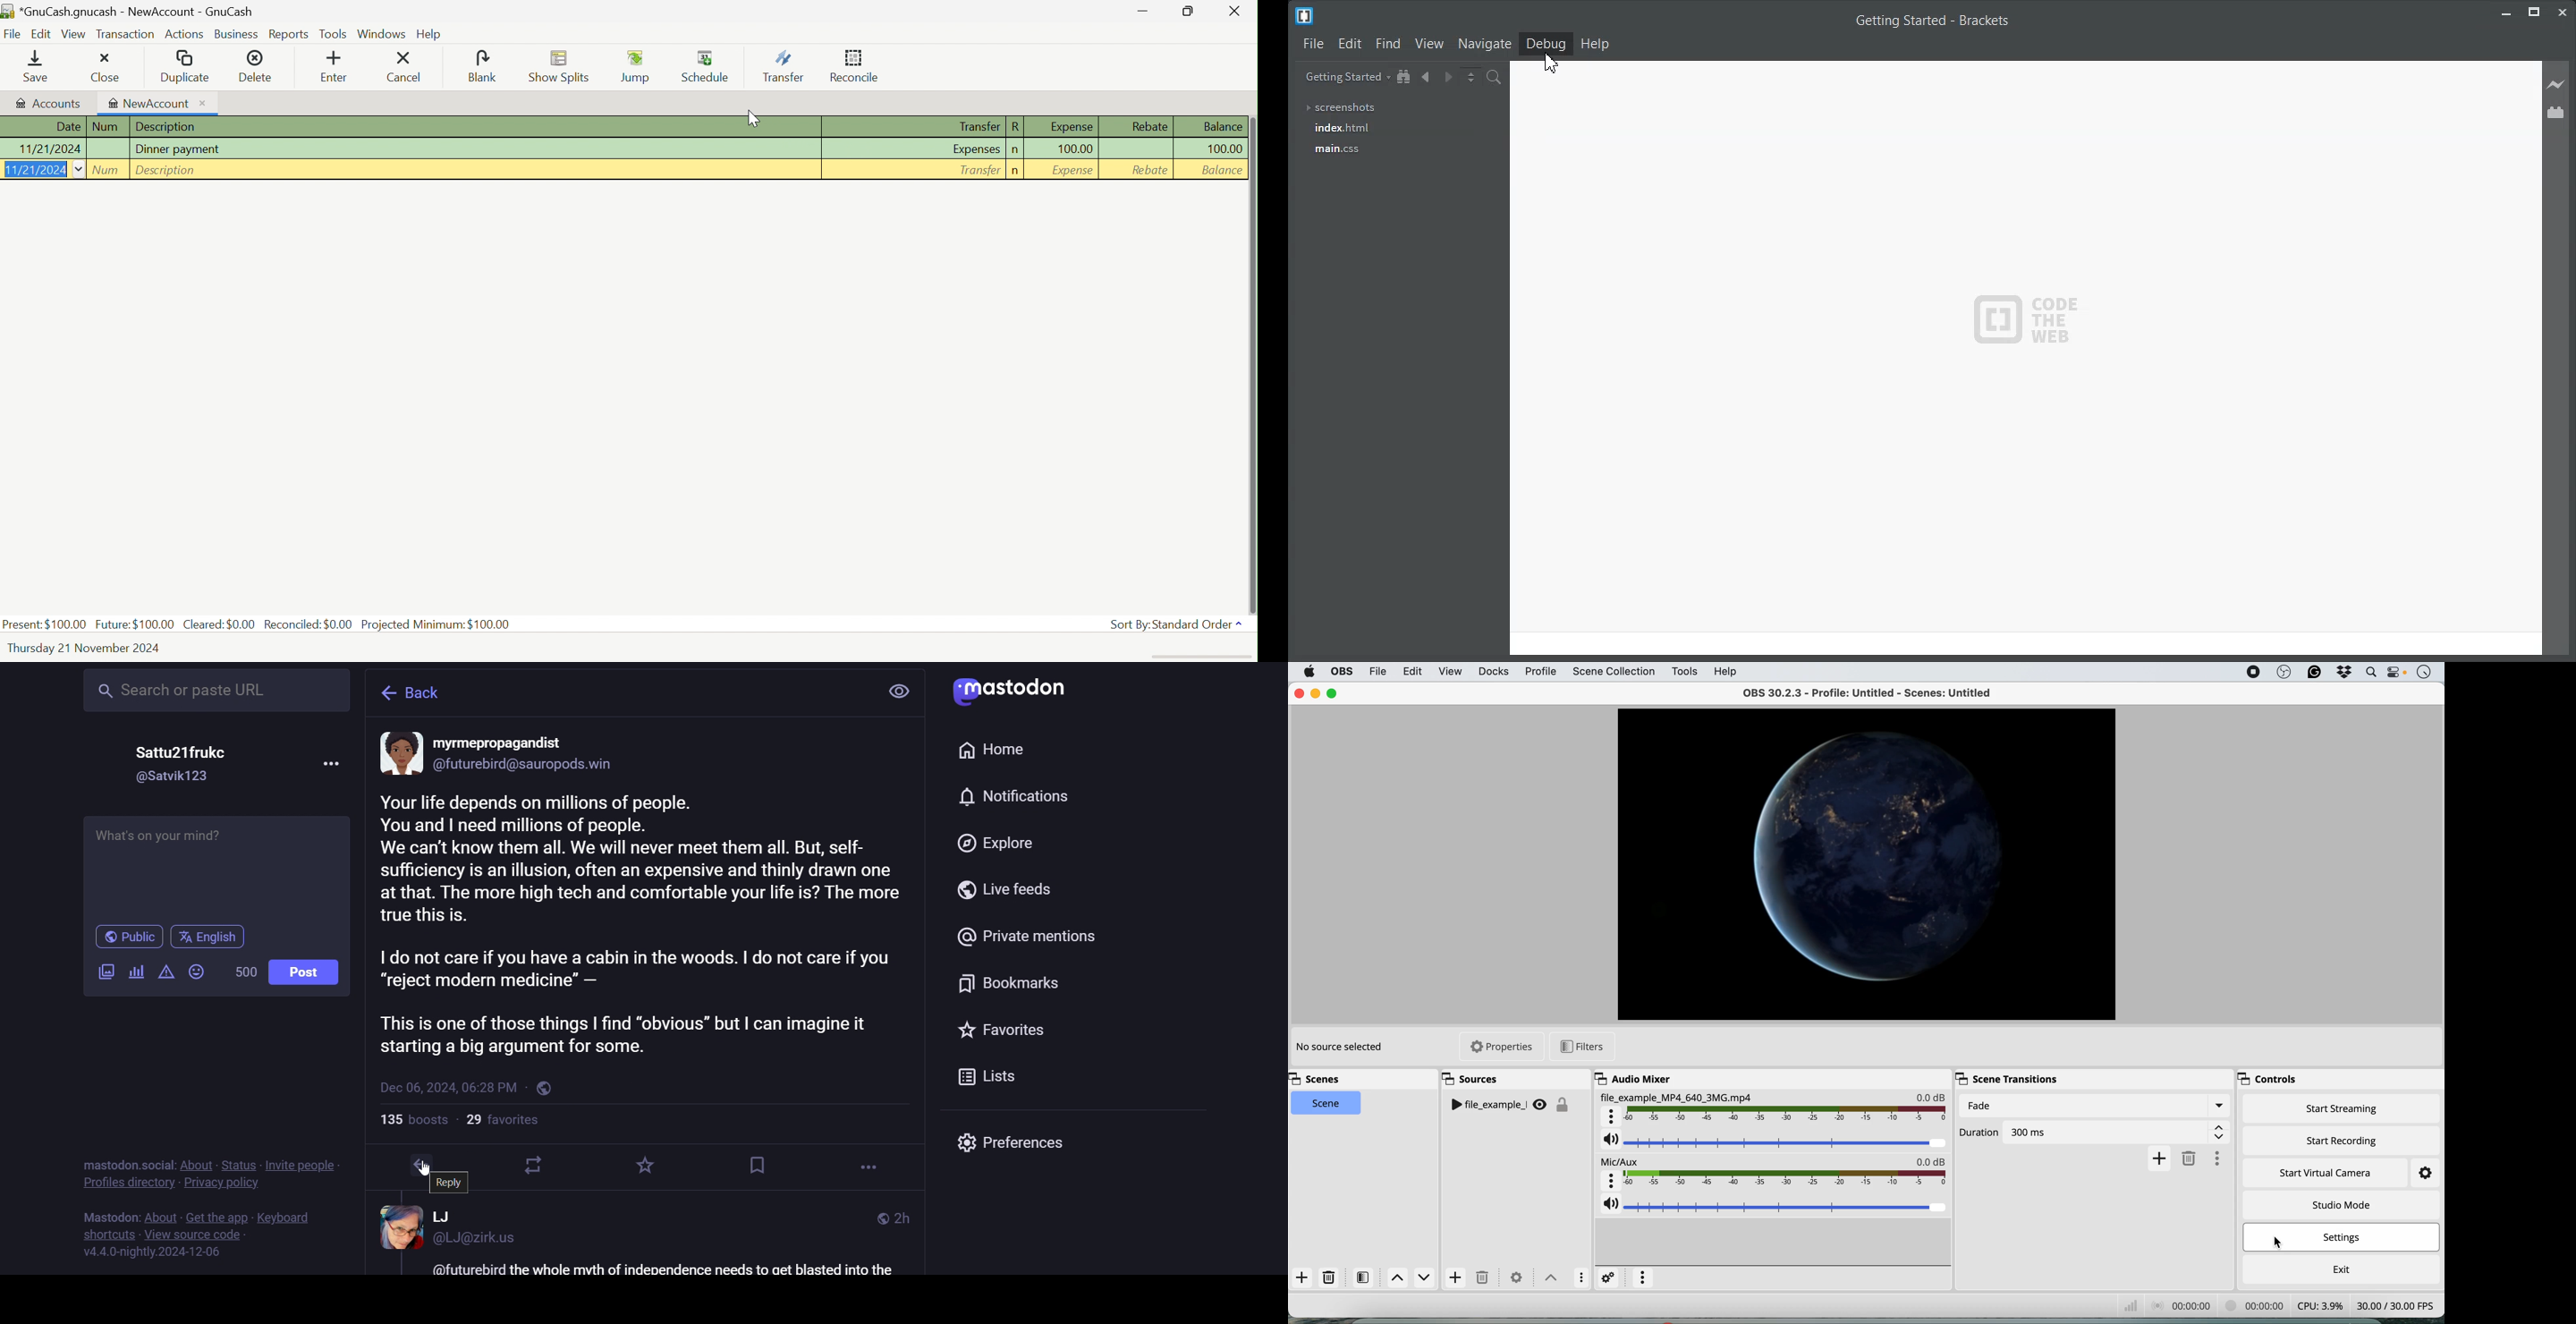 The image size is (2576, 1344). What do you see at coordinates (505, 1122) in the screenshot?
I see `followers` at bounding box center [505, 1122].